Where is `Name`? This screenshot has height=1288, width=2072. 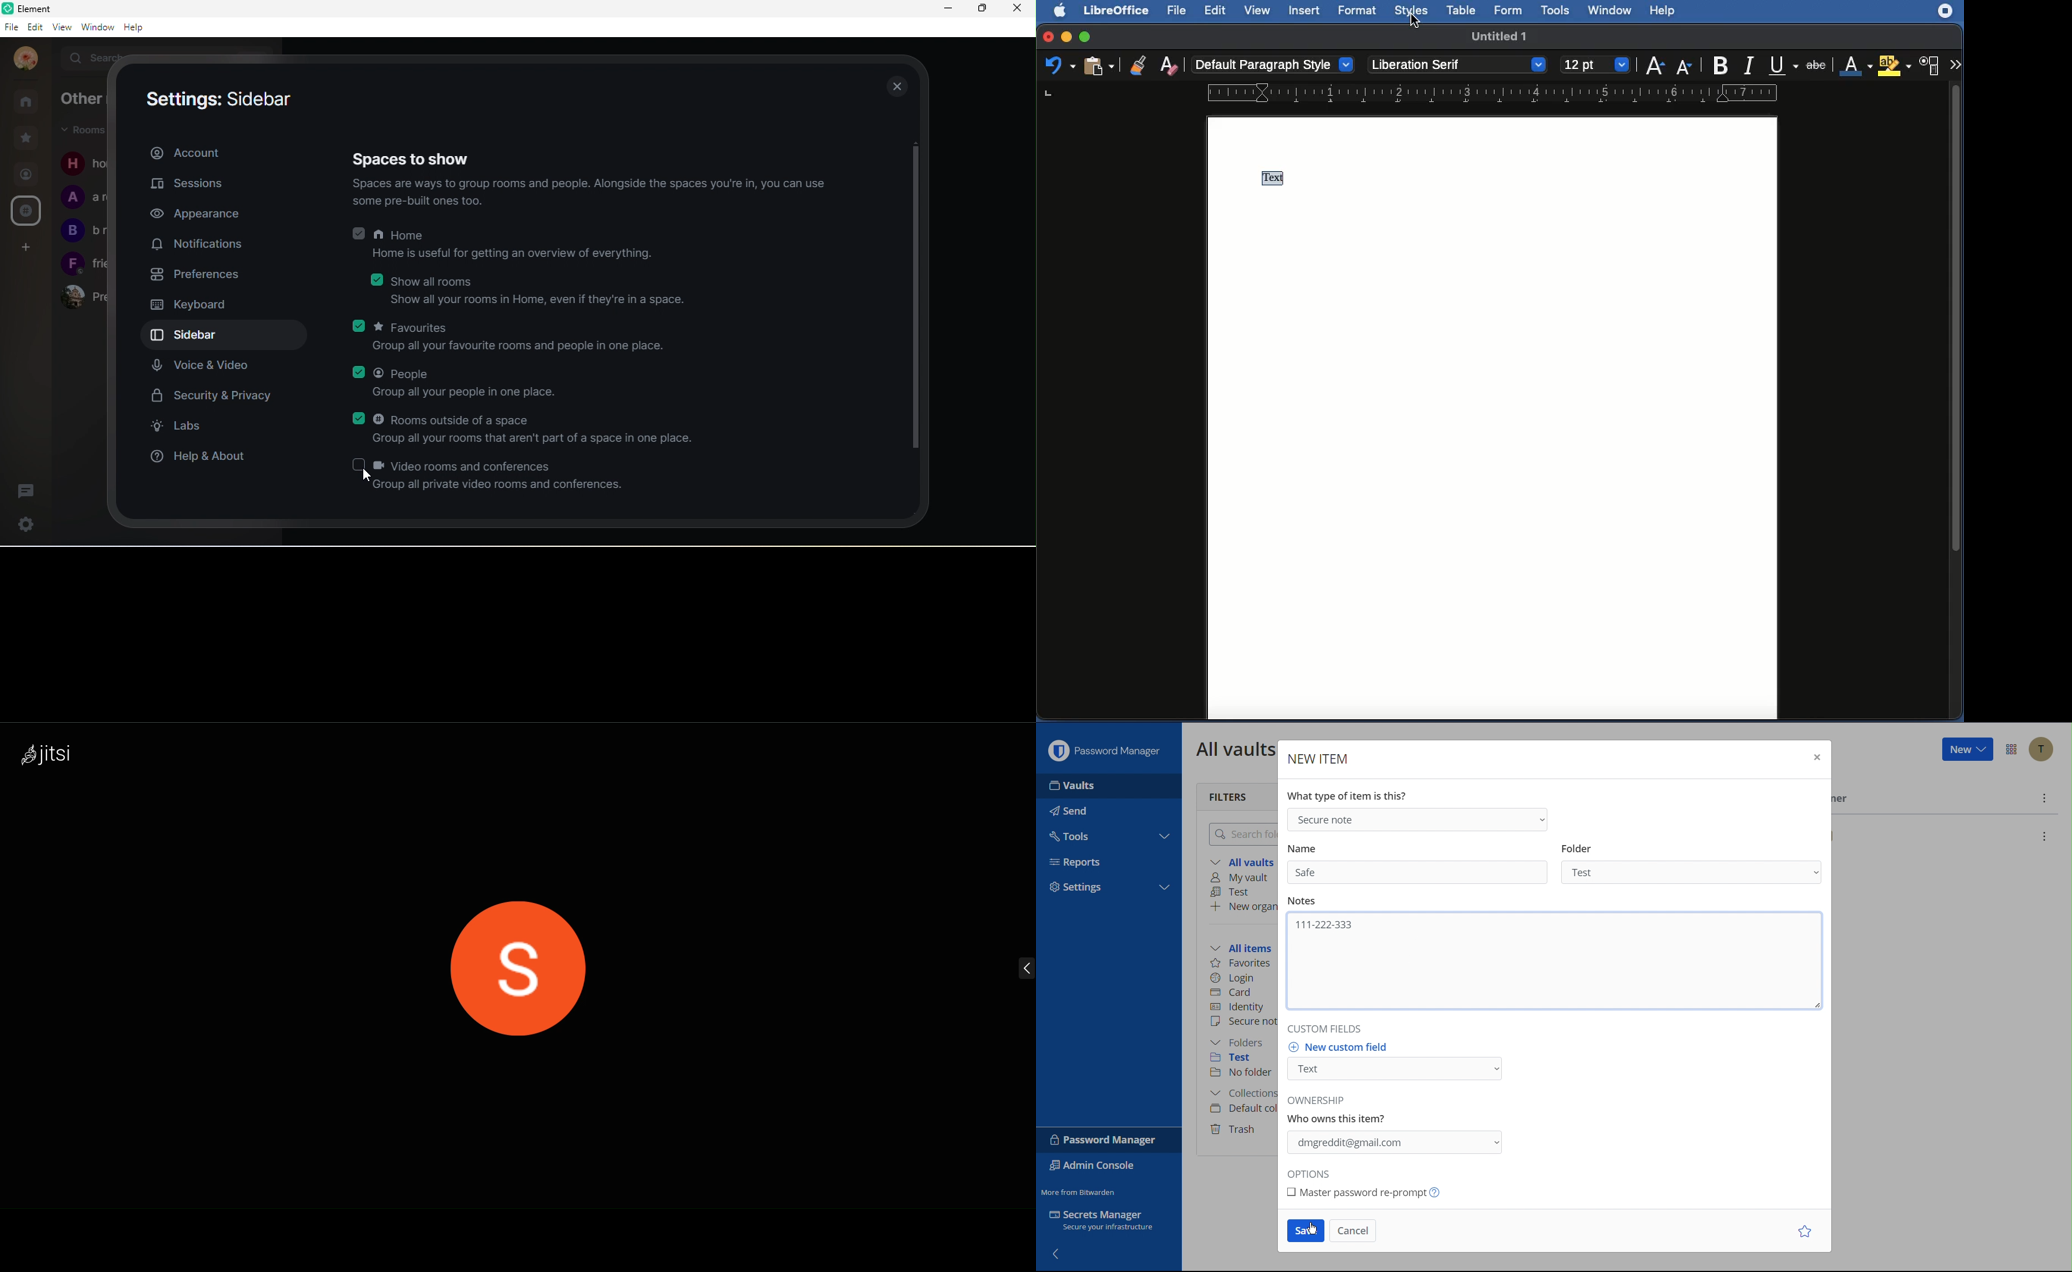 Name is located at coordinates (1302, 849).